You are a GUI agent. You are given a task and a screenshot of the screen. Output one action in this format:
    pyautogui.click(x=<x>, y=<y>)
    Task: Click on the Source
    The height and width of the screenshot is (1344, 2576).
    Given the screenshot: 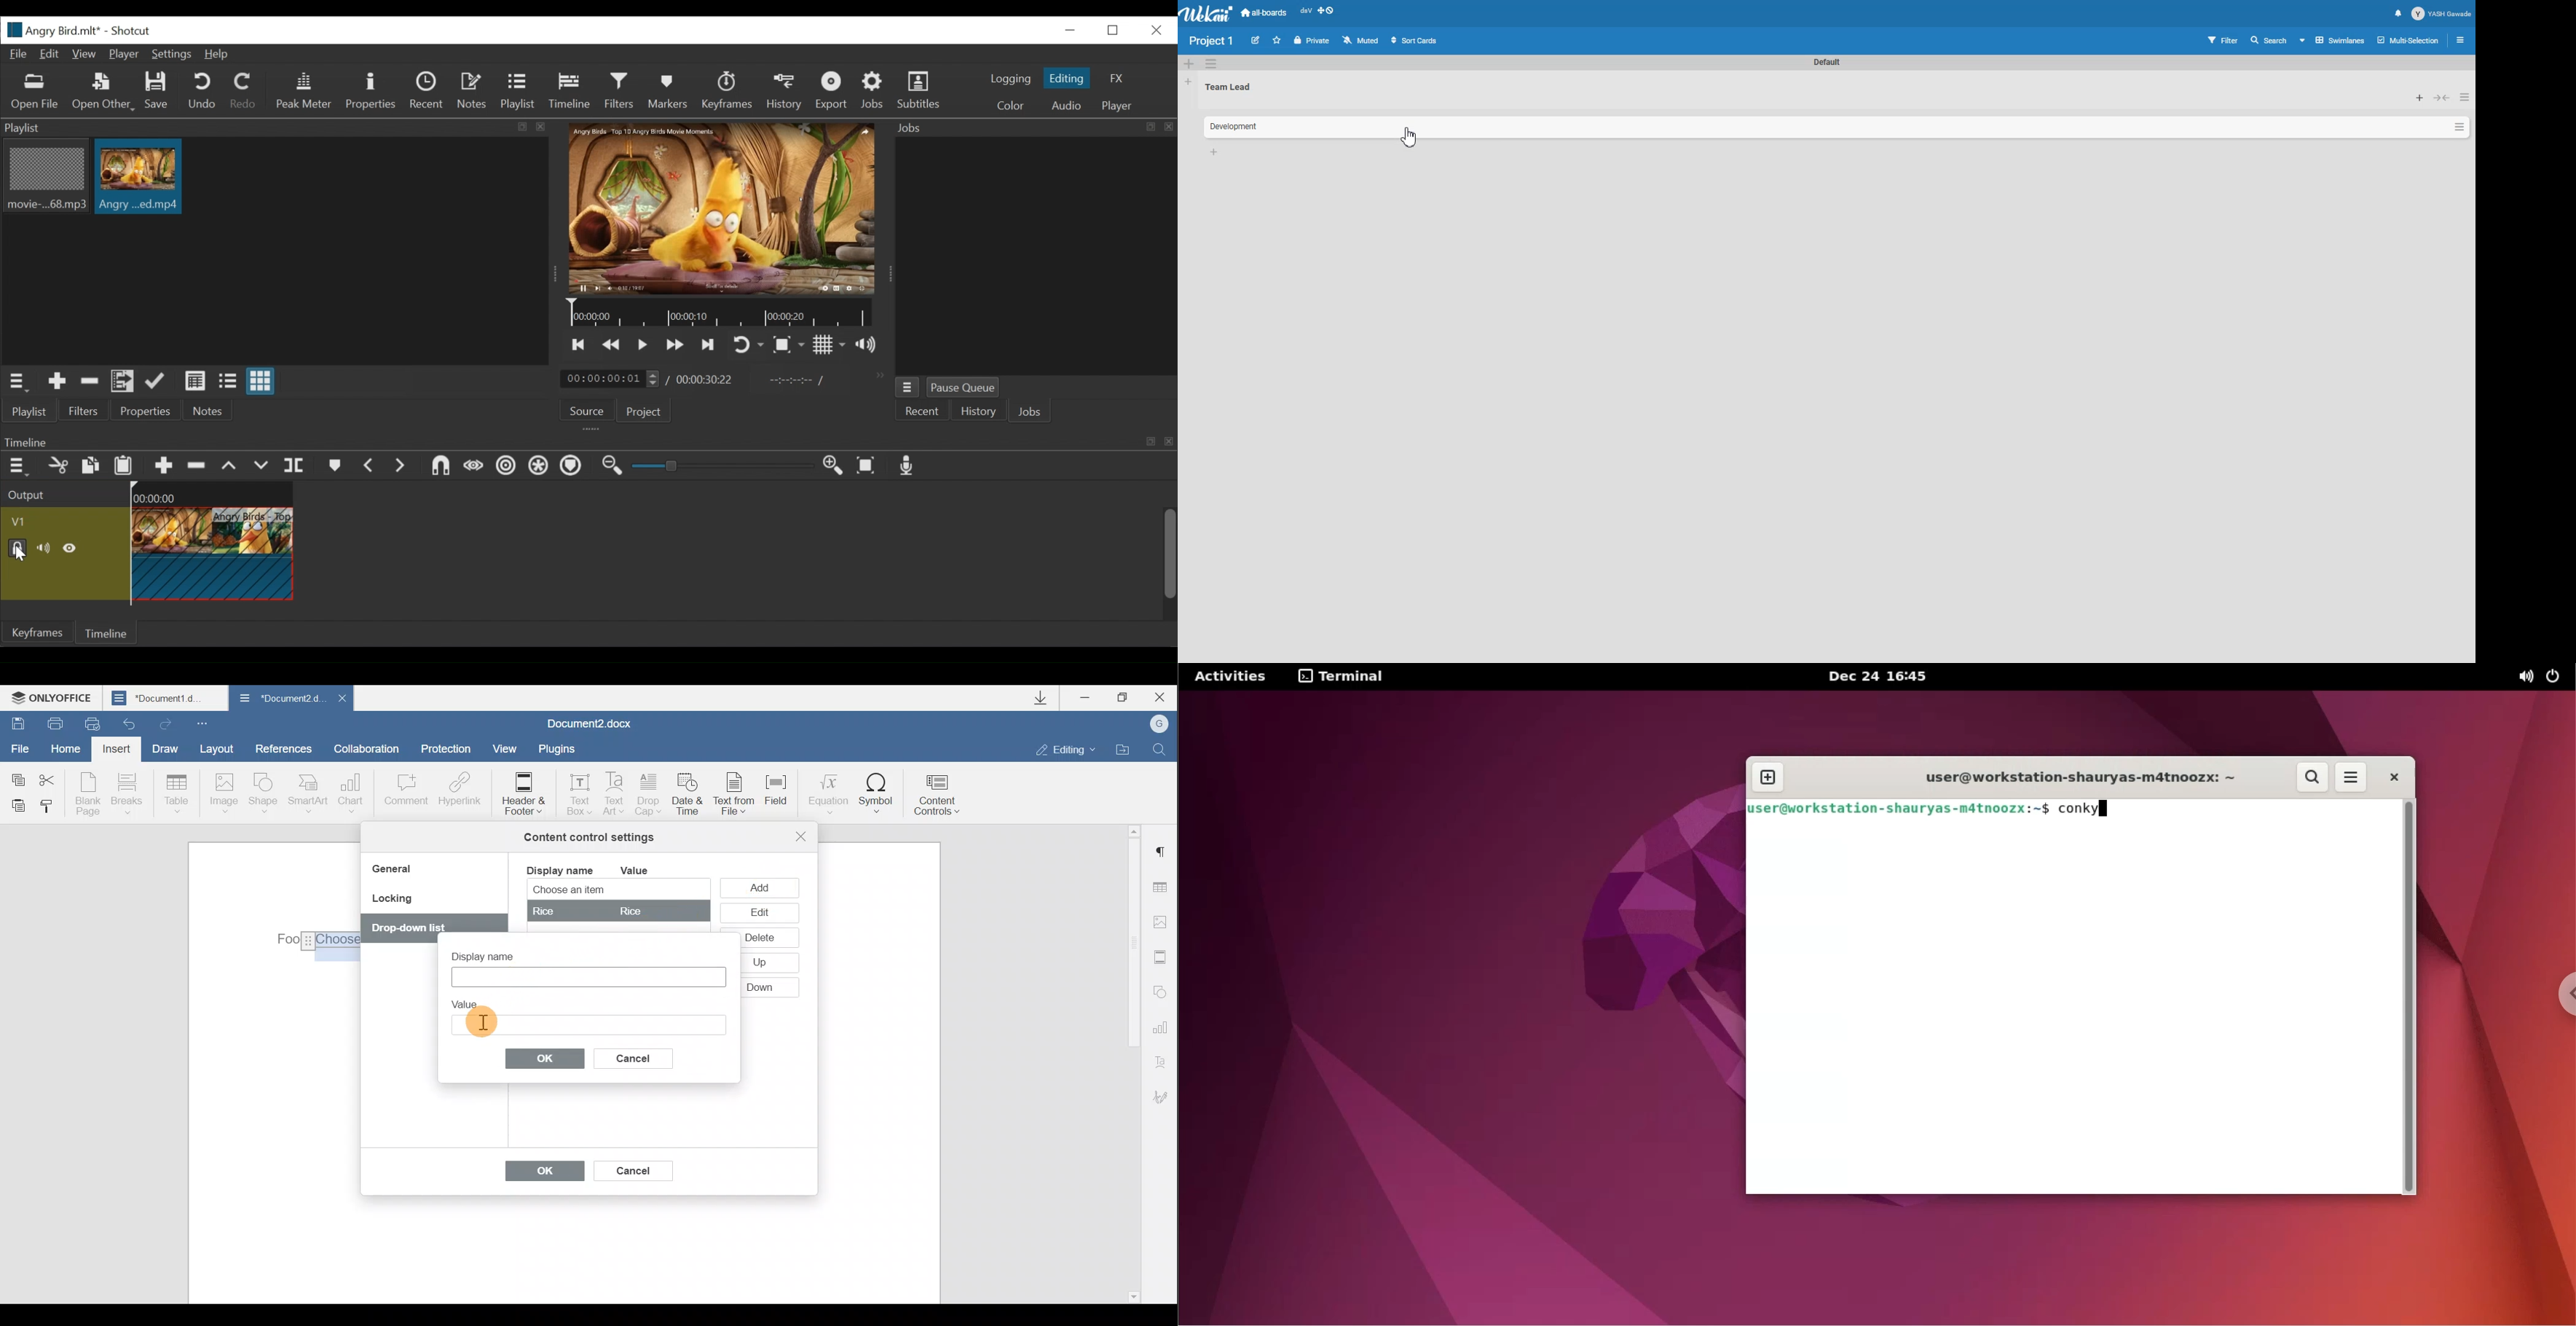 What is the action you would take?
    pyautogui.click(x=588, y=409)
    